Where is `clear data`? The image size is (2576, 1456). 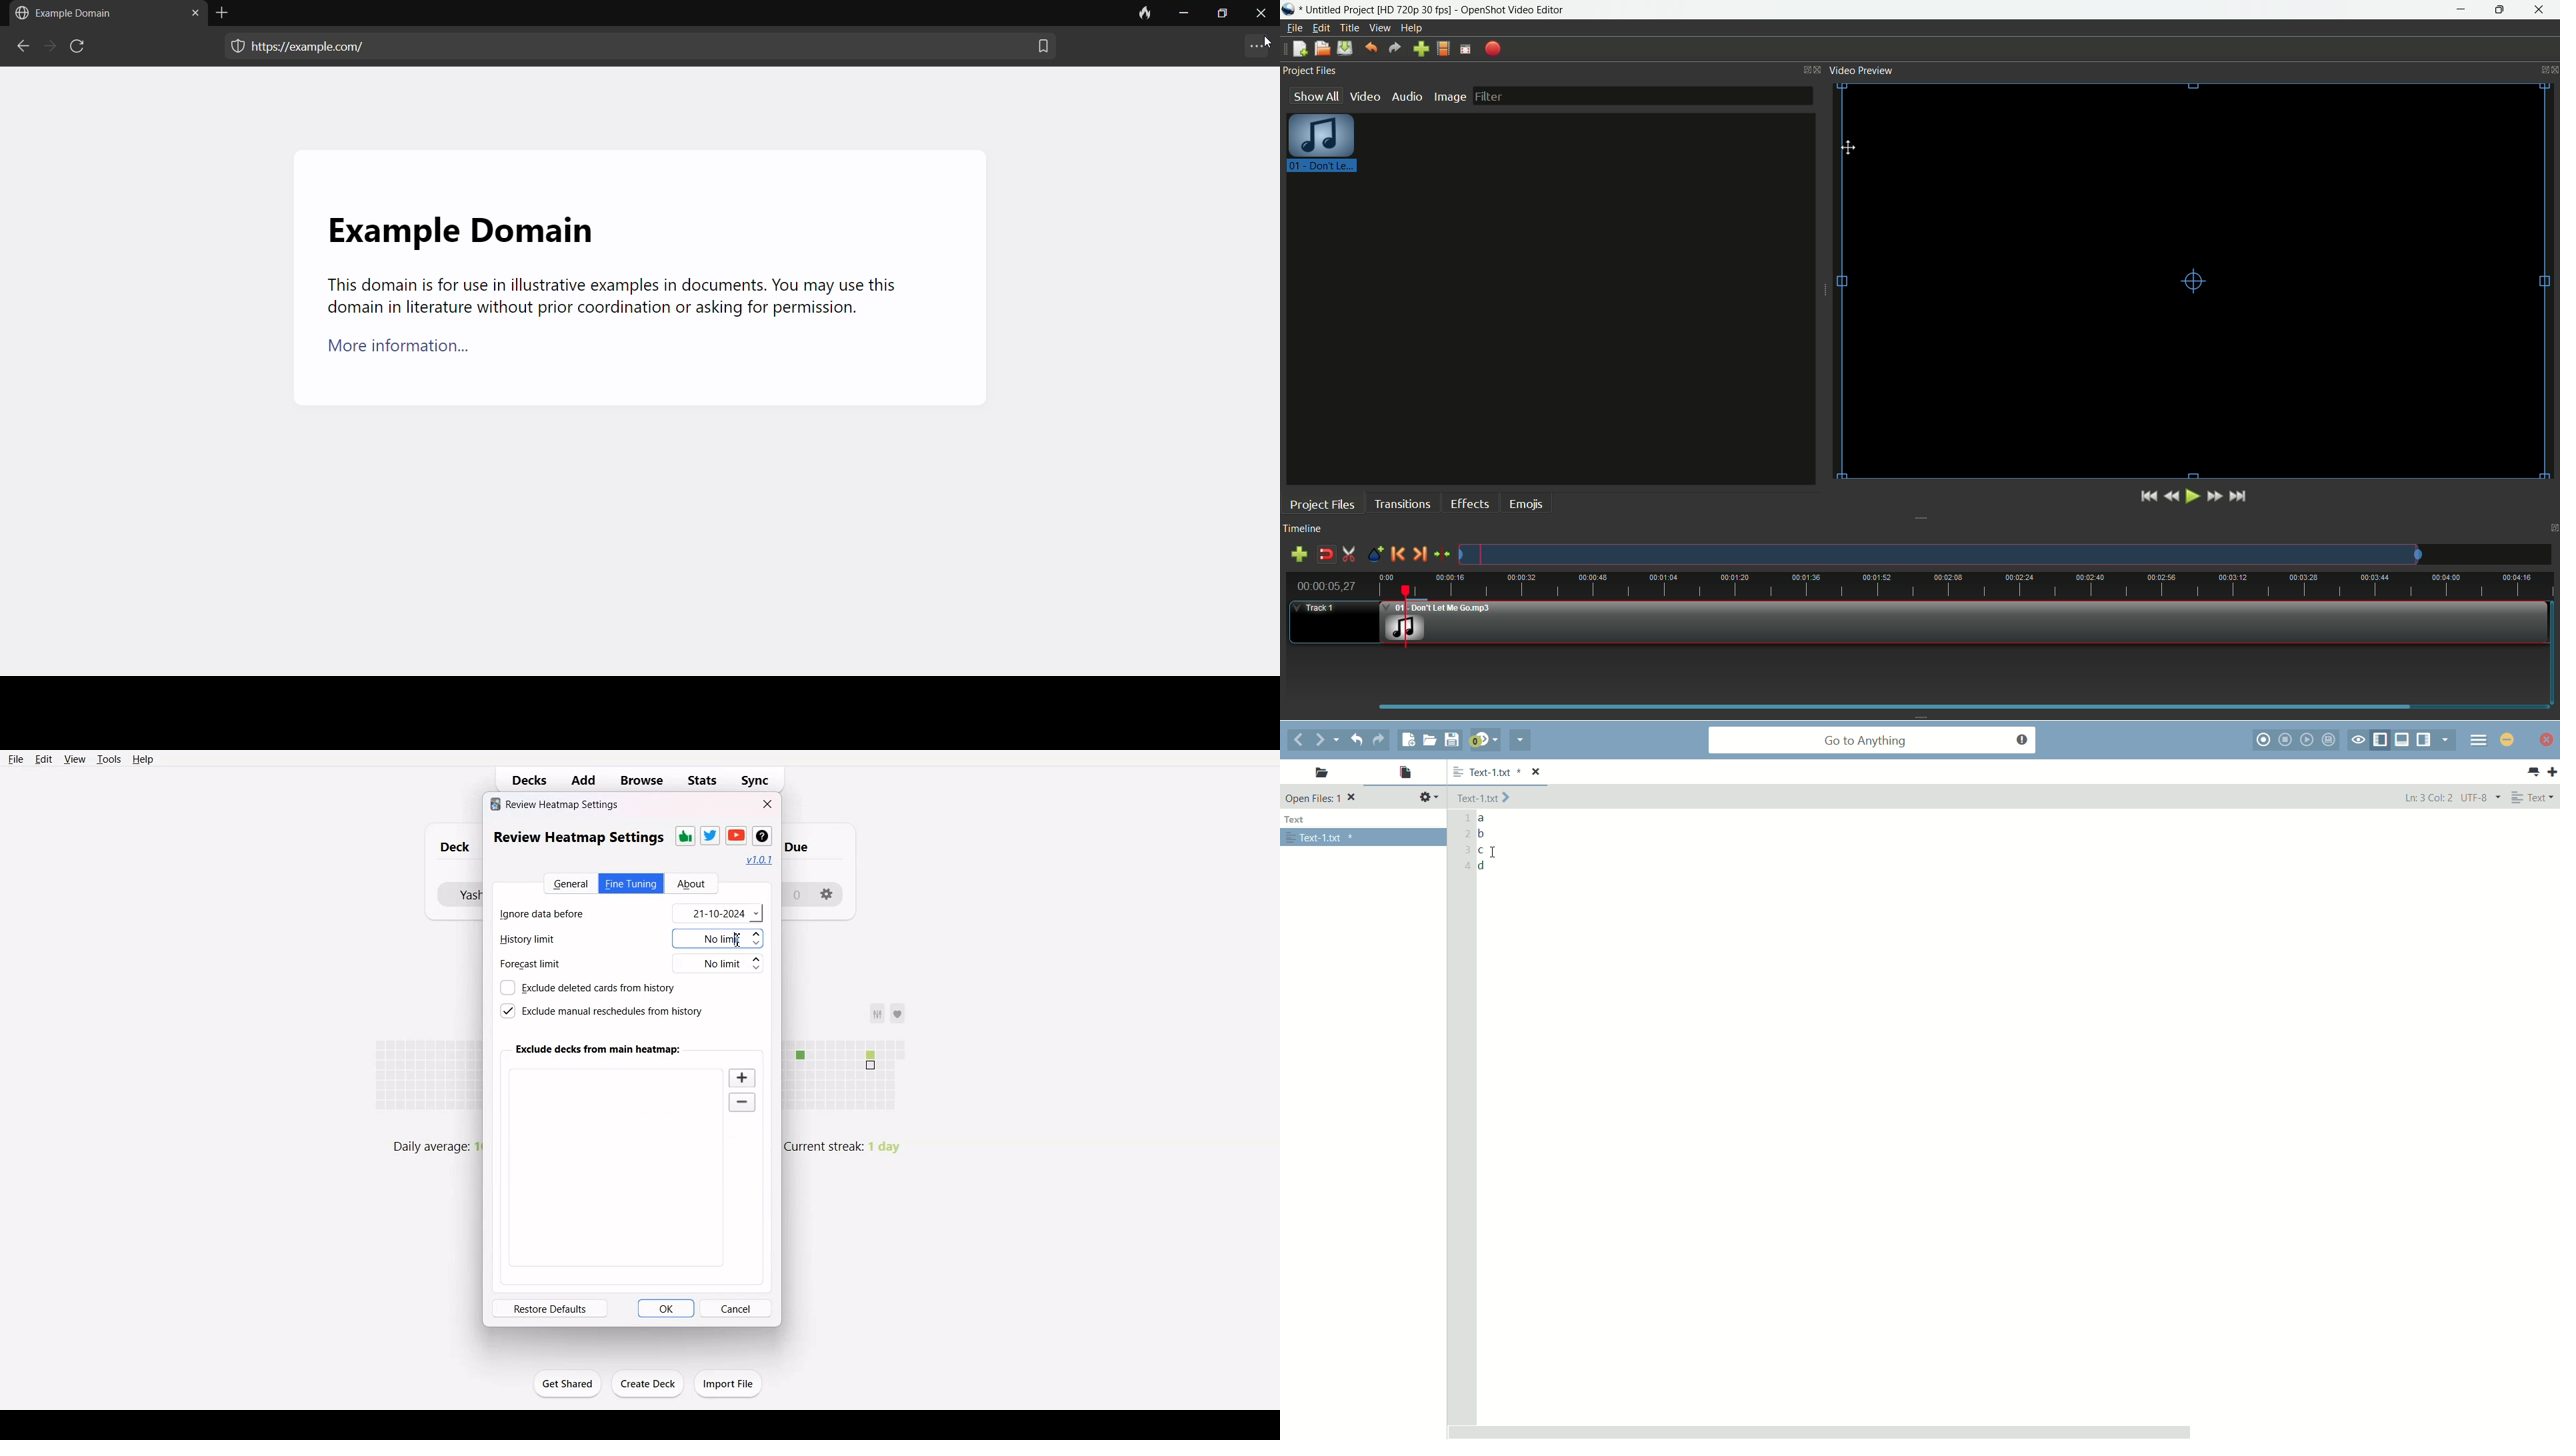 clear data is located at coordinates (1143, 15).